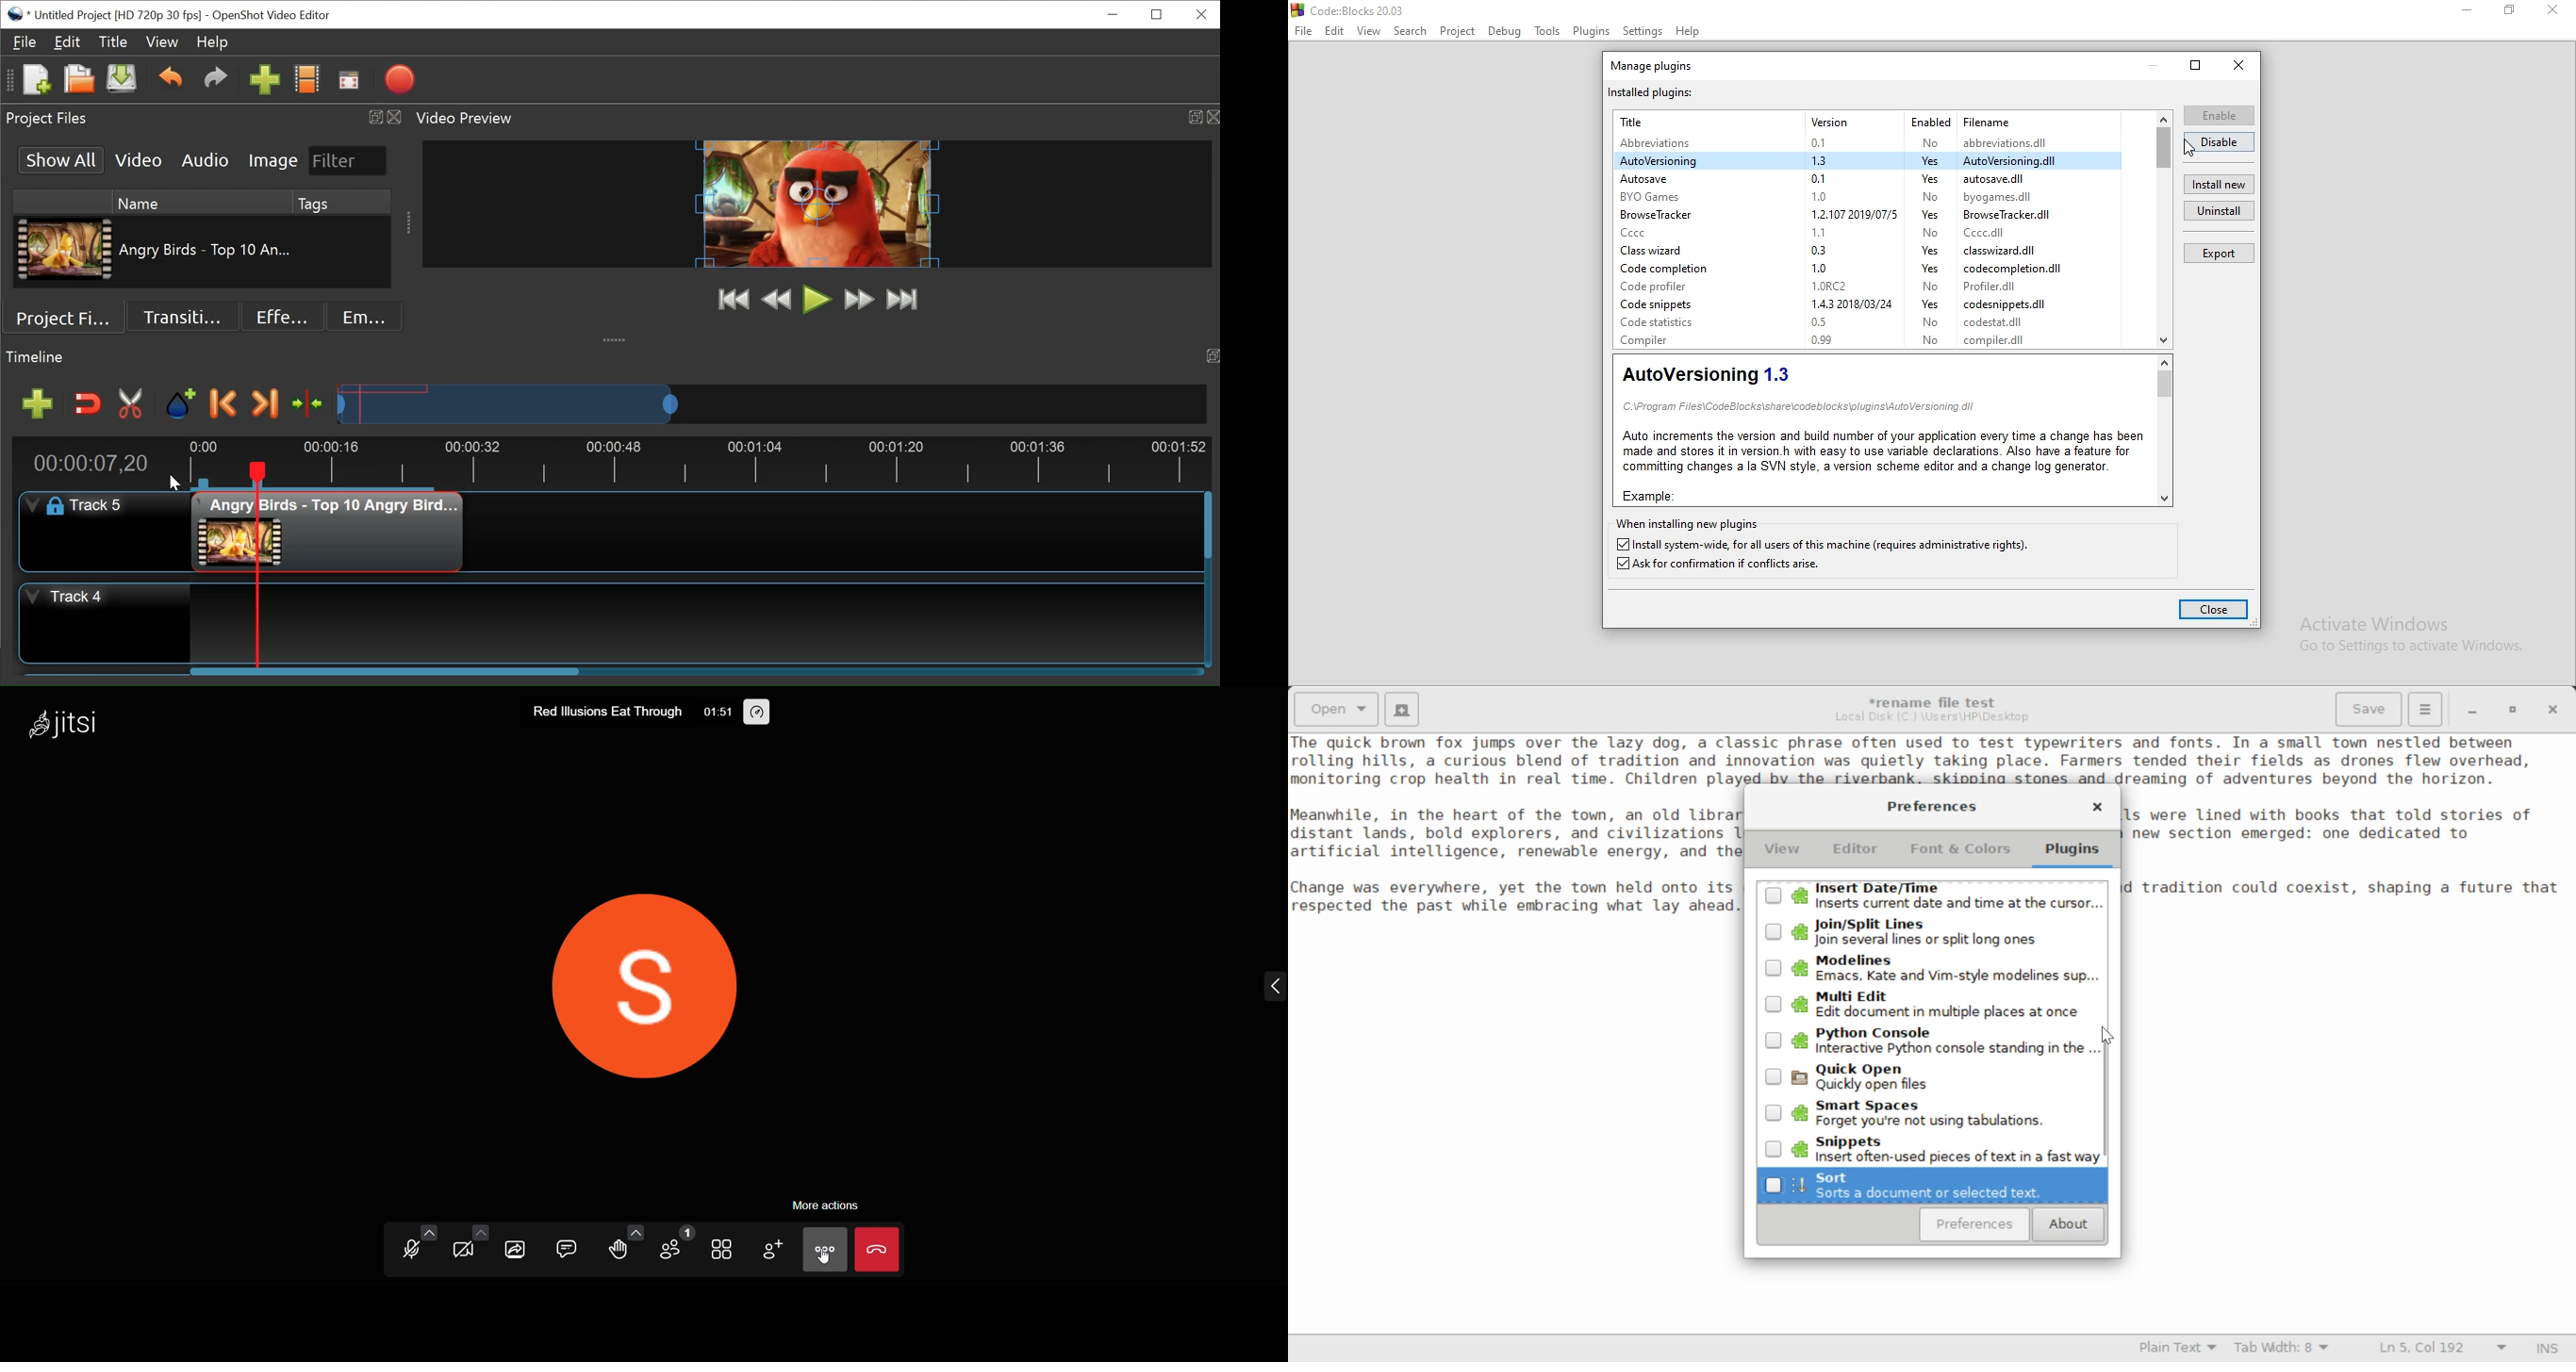 The image size is (2576, 1372). What do you see at coordinates (50, 506) in the screenshot?
I see `lock` at bounding box center [50, 506].